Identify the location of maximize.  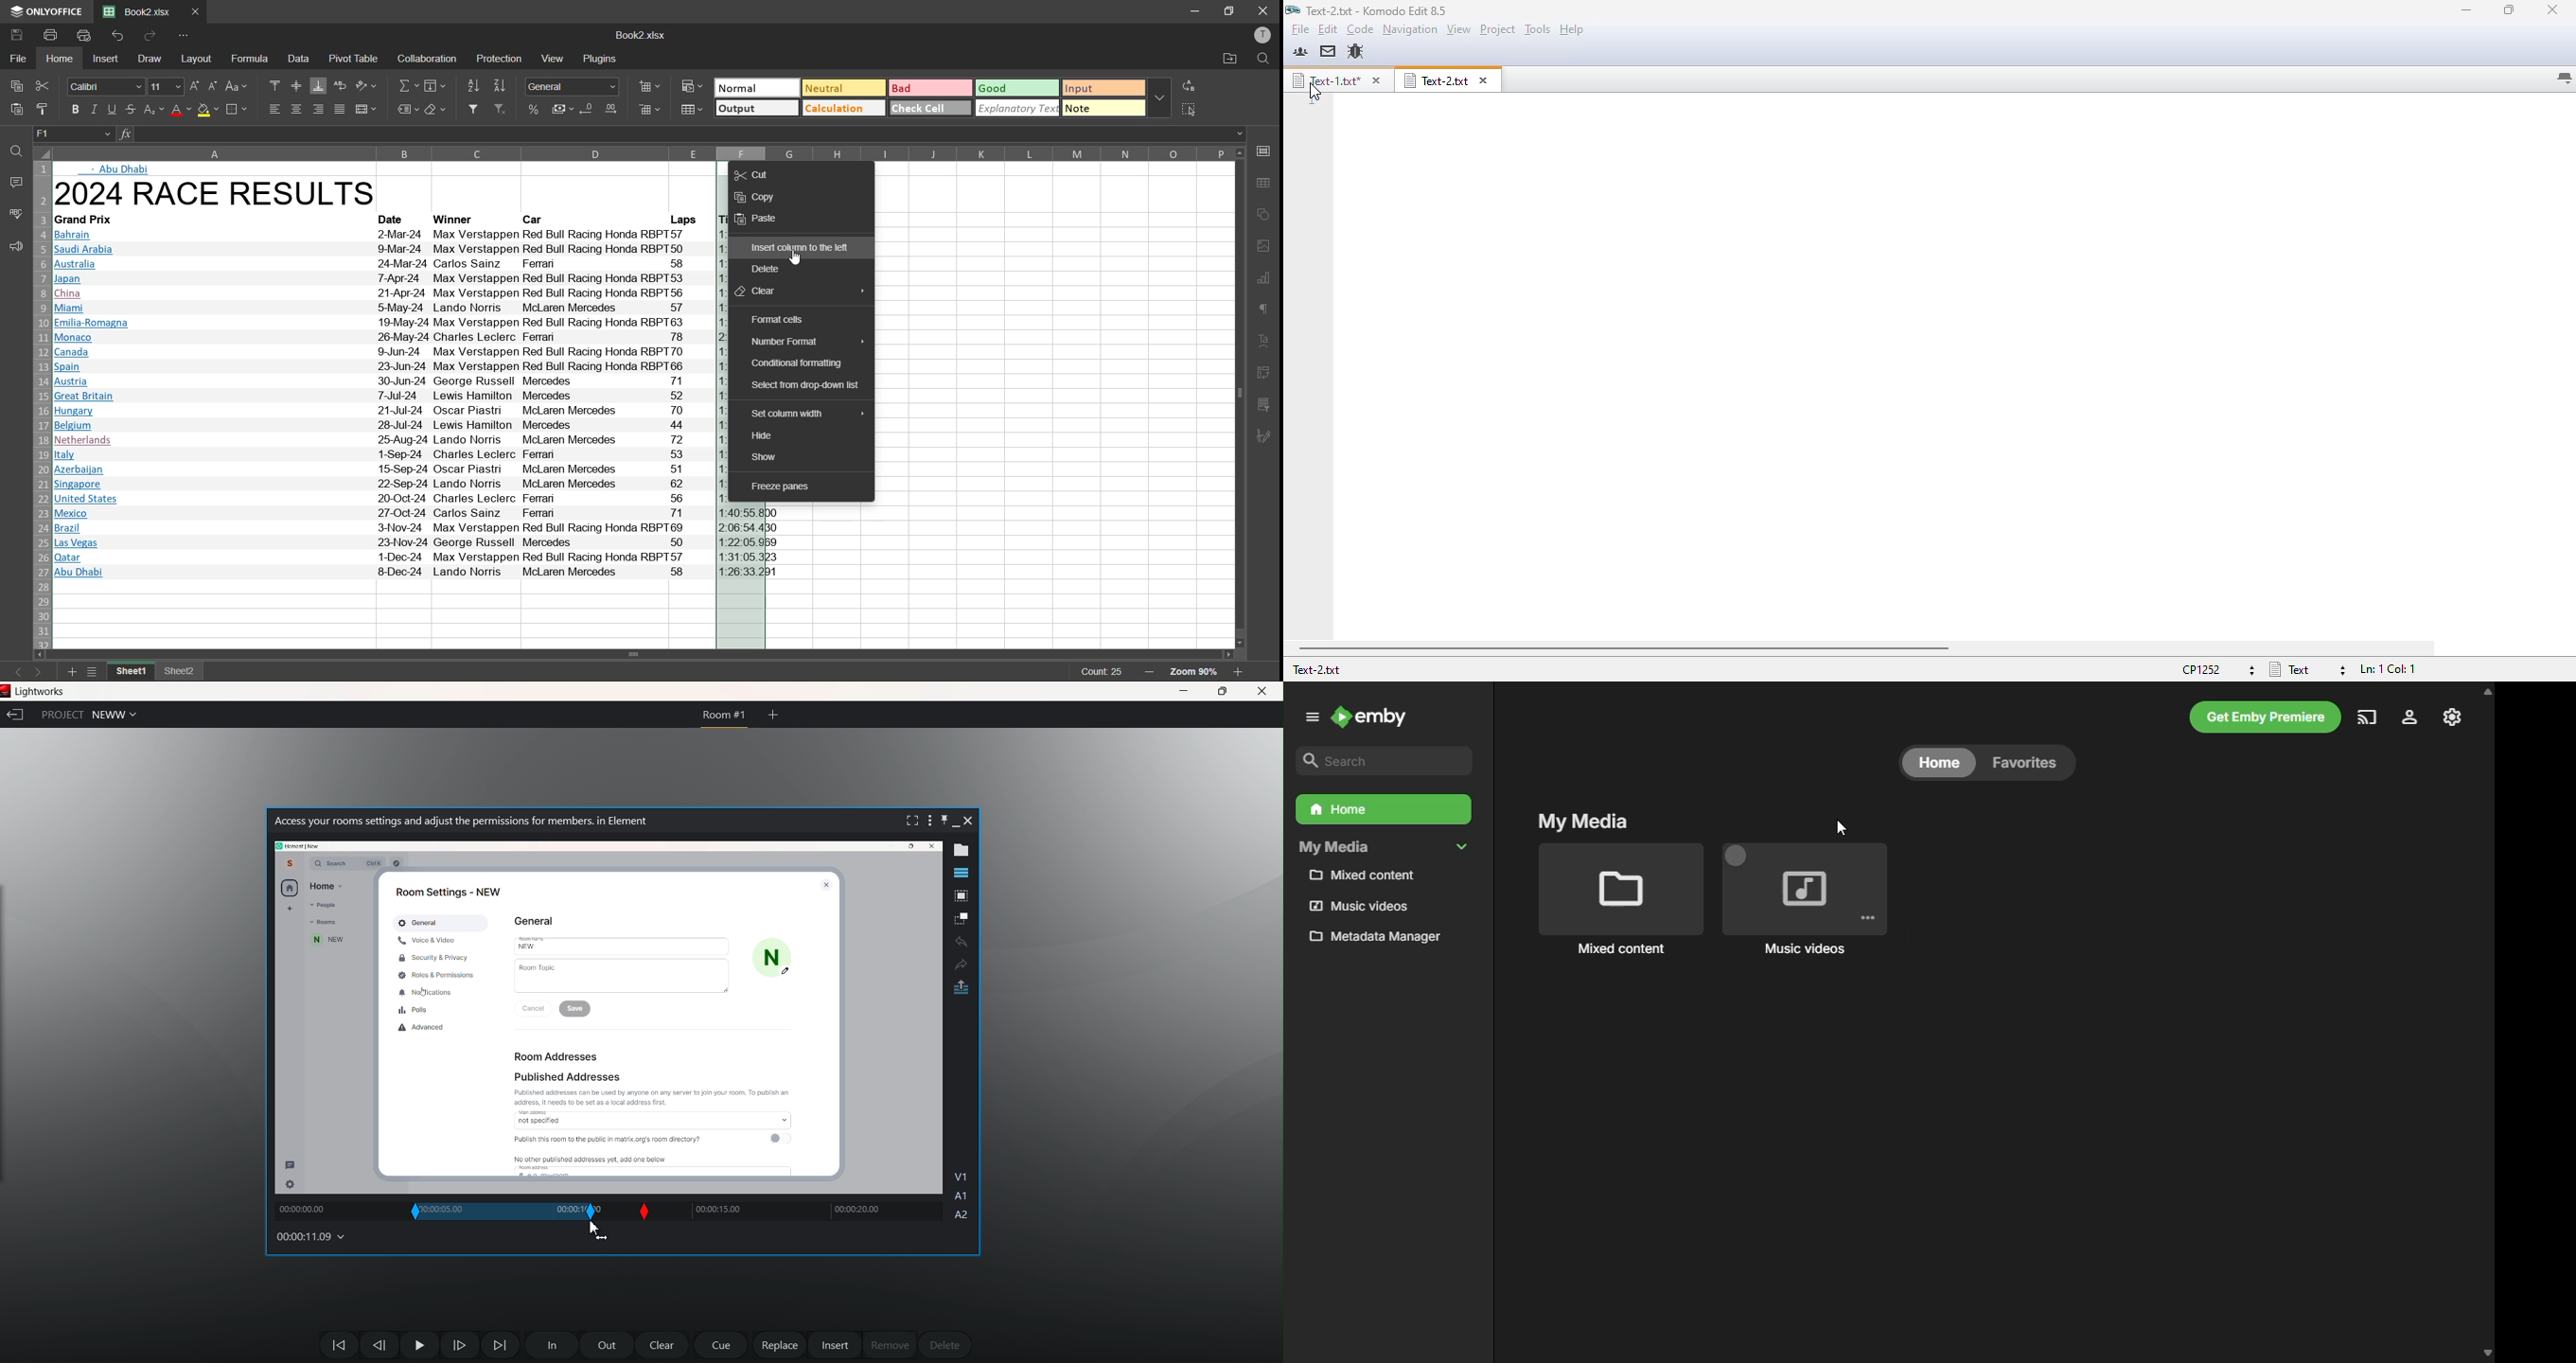
(2509, 9).